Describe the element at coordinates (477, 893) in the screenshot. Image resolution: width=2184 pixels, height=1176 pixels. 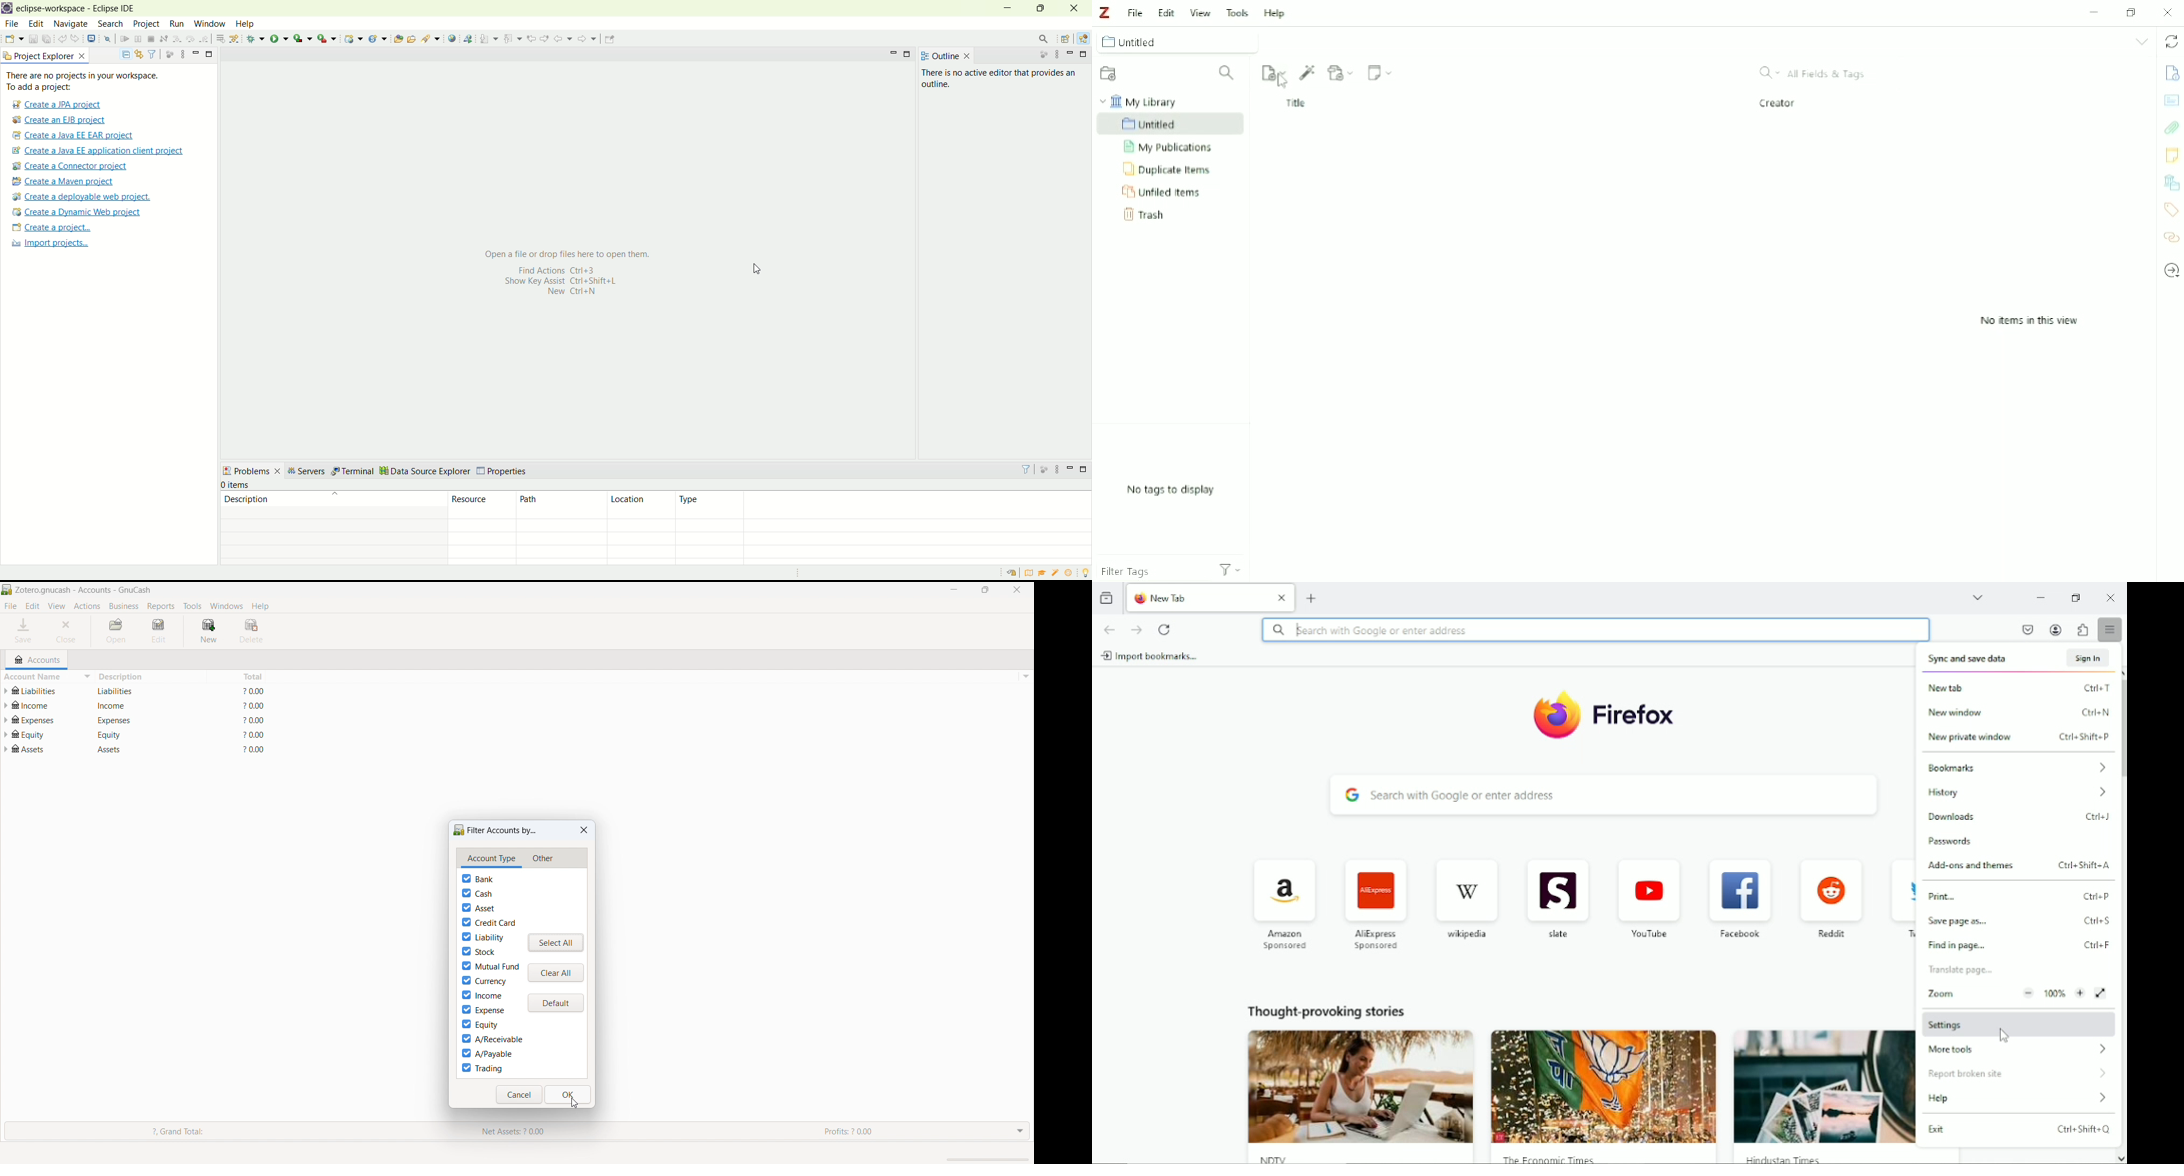
I see `cash` at that location.